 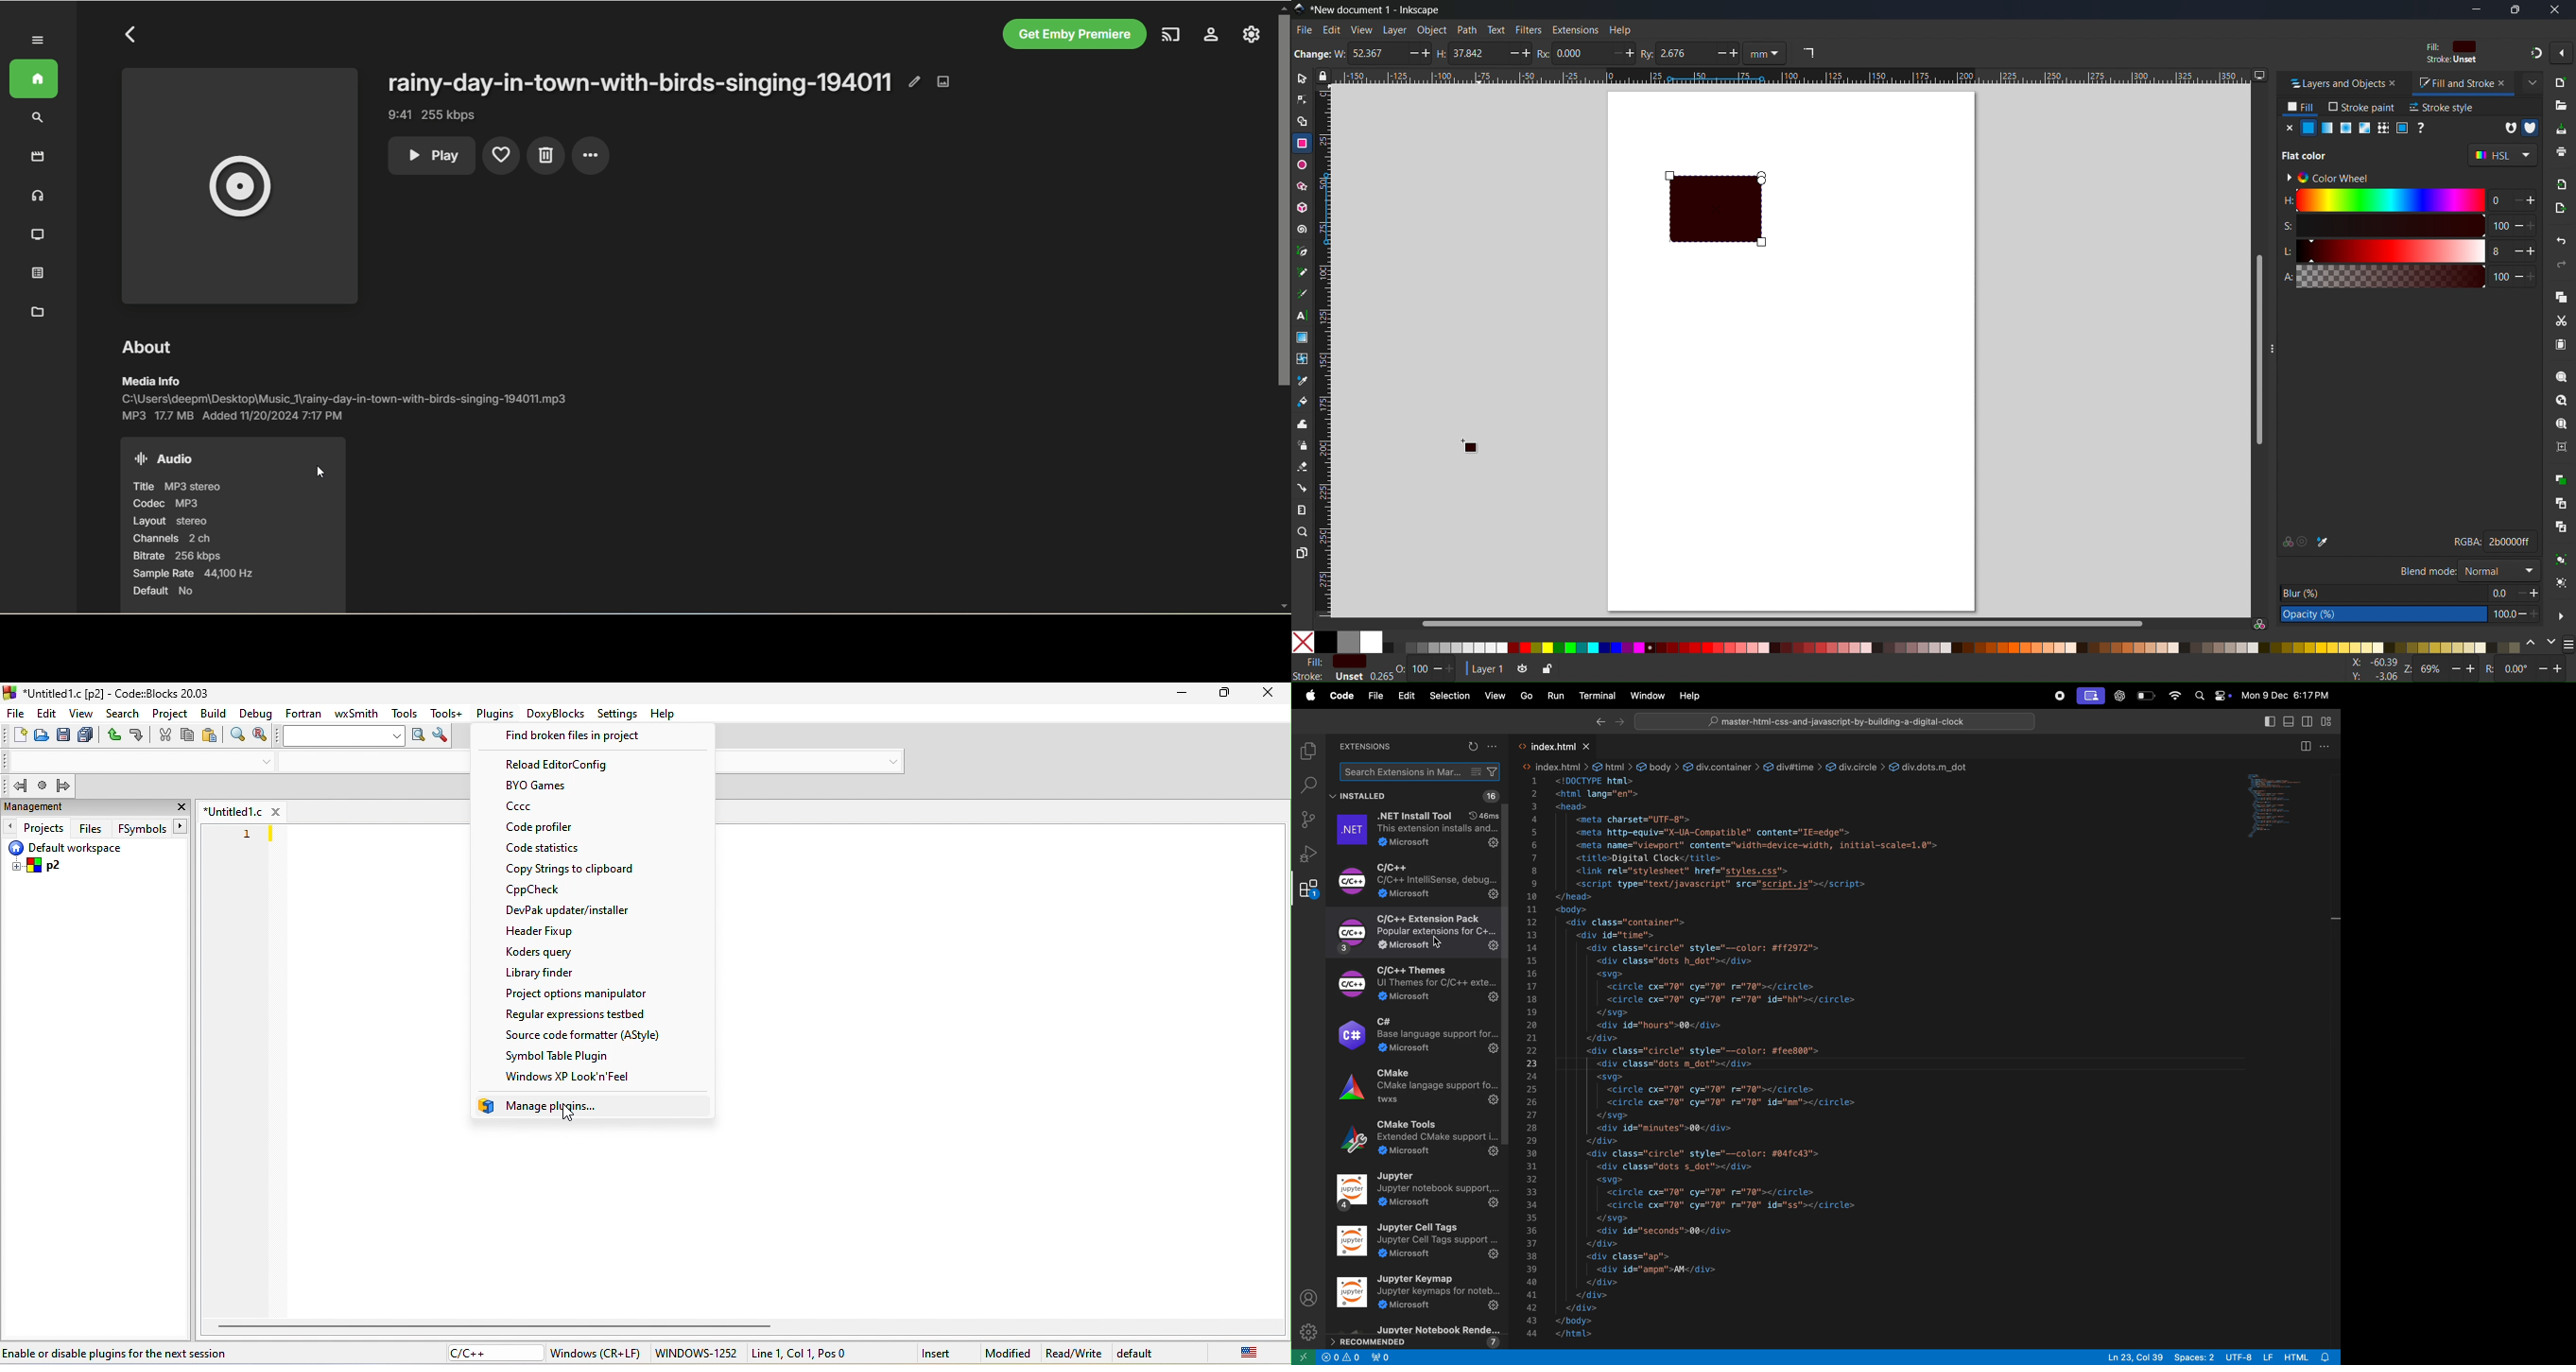 What do you see at coordinates (2563, 207) in the screenshot?
I see `Open Export` at bounding box center [2563, 207].